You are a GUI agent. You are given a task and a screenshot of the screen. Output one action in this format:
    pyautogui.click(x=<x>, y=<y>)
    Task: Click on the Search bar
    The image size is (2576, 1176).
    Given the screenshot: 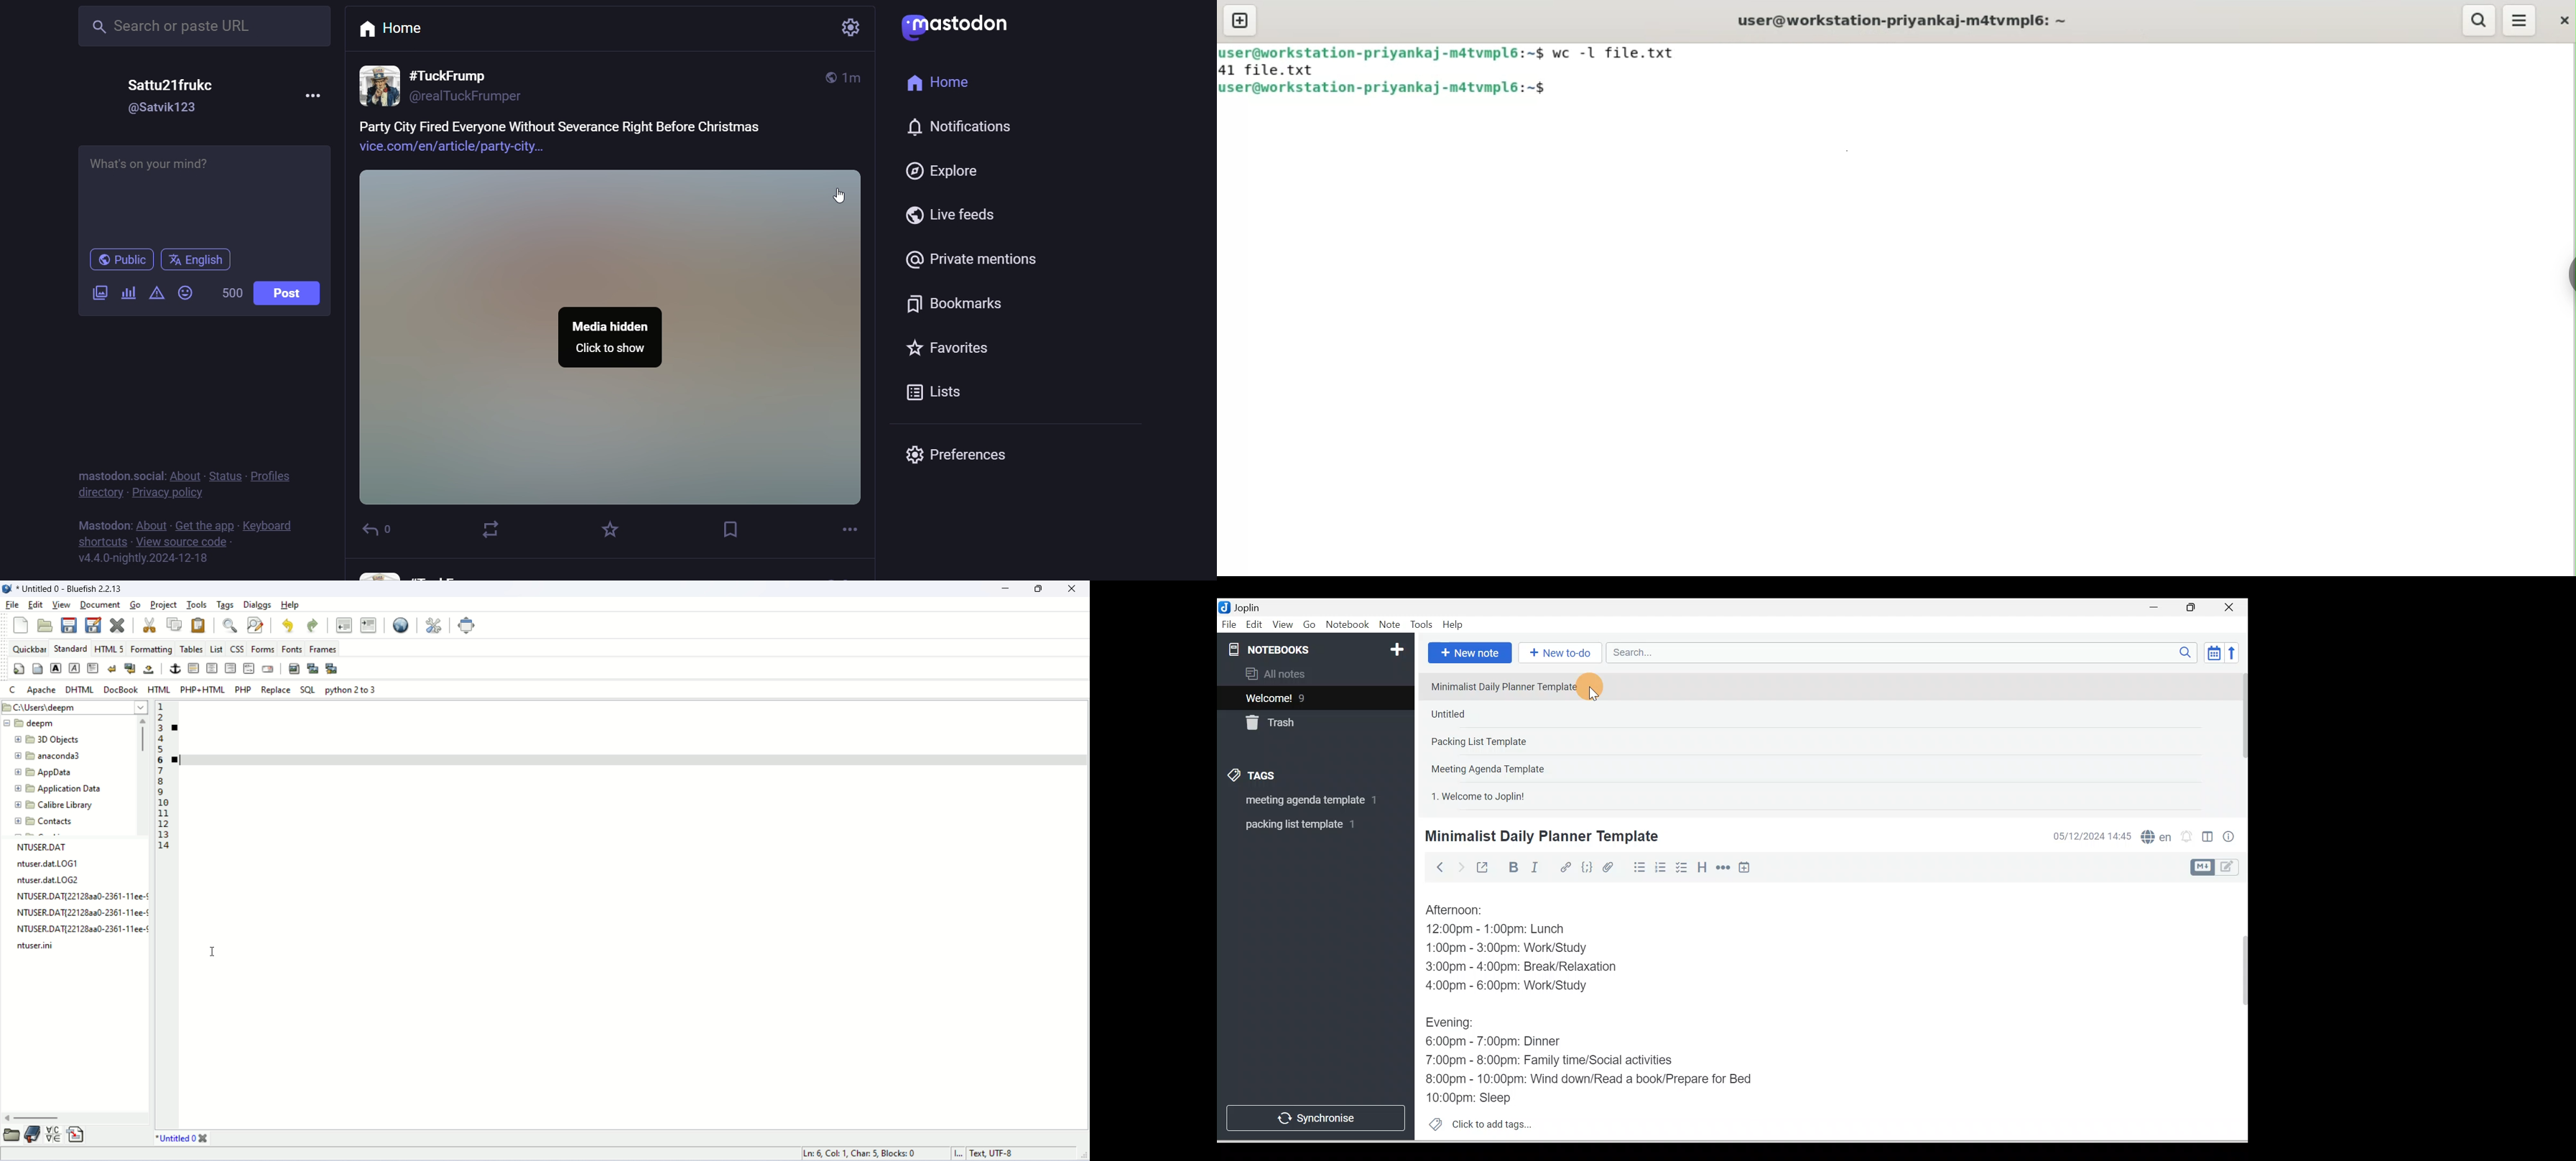 What is the action you would take?
    pyautogui.click(x=1905, y=653)
    